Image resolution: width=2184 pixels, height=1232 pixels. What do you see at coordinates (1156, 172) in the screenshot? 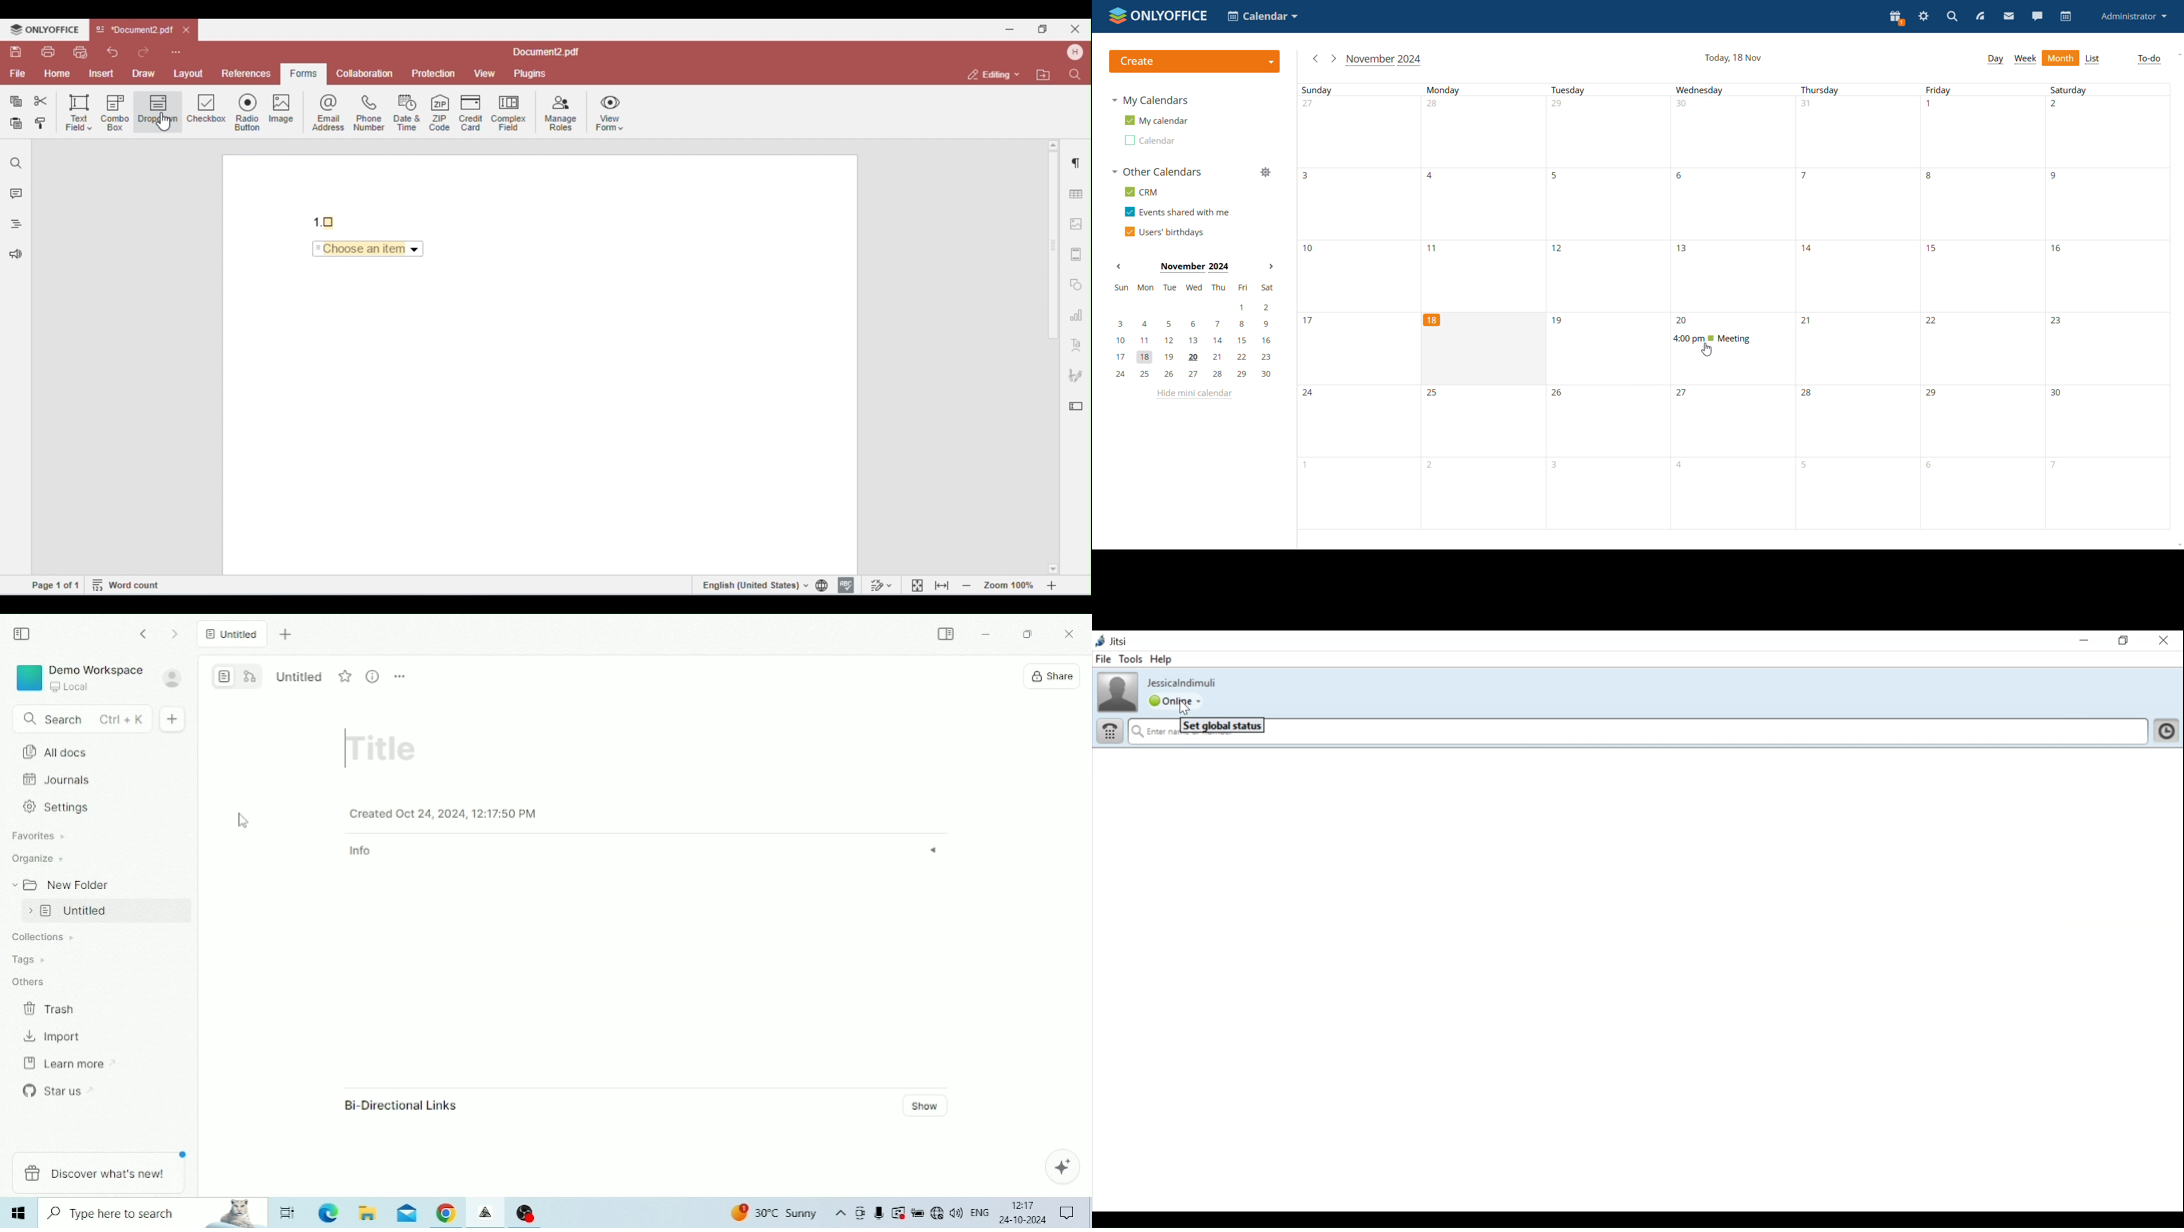
I see `other calendars` at bounding box center [1156, 172].